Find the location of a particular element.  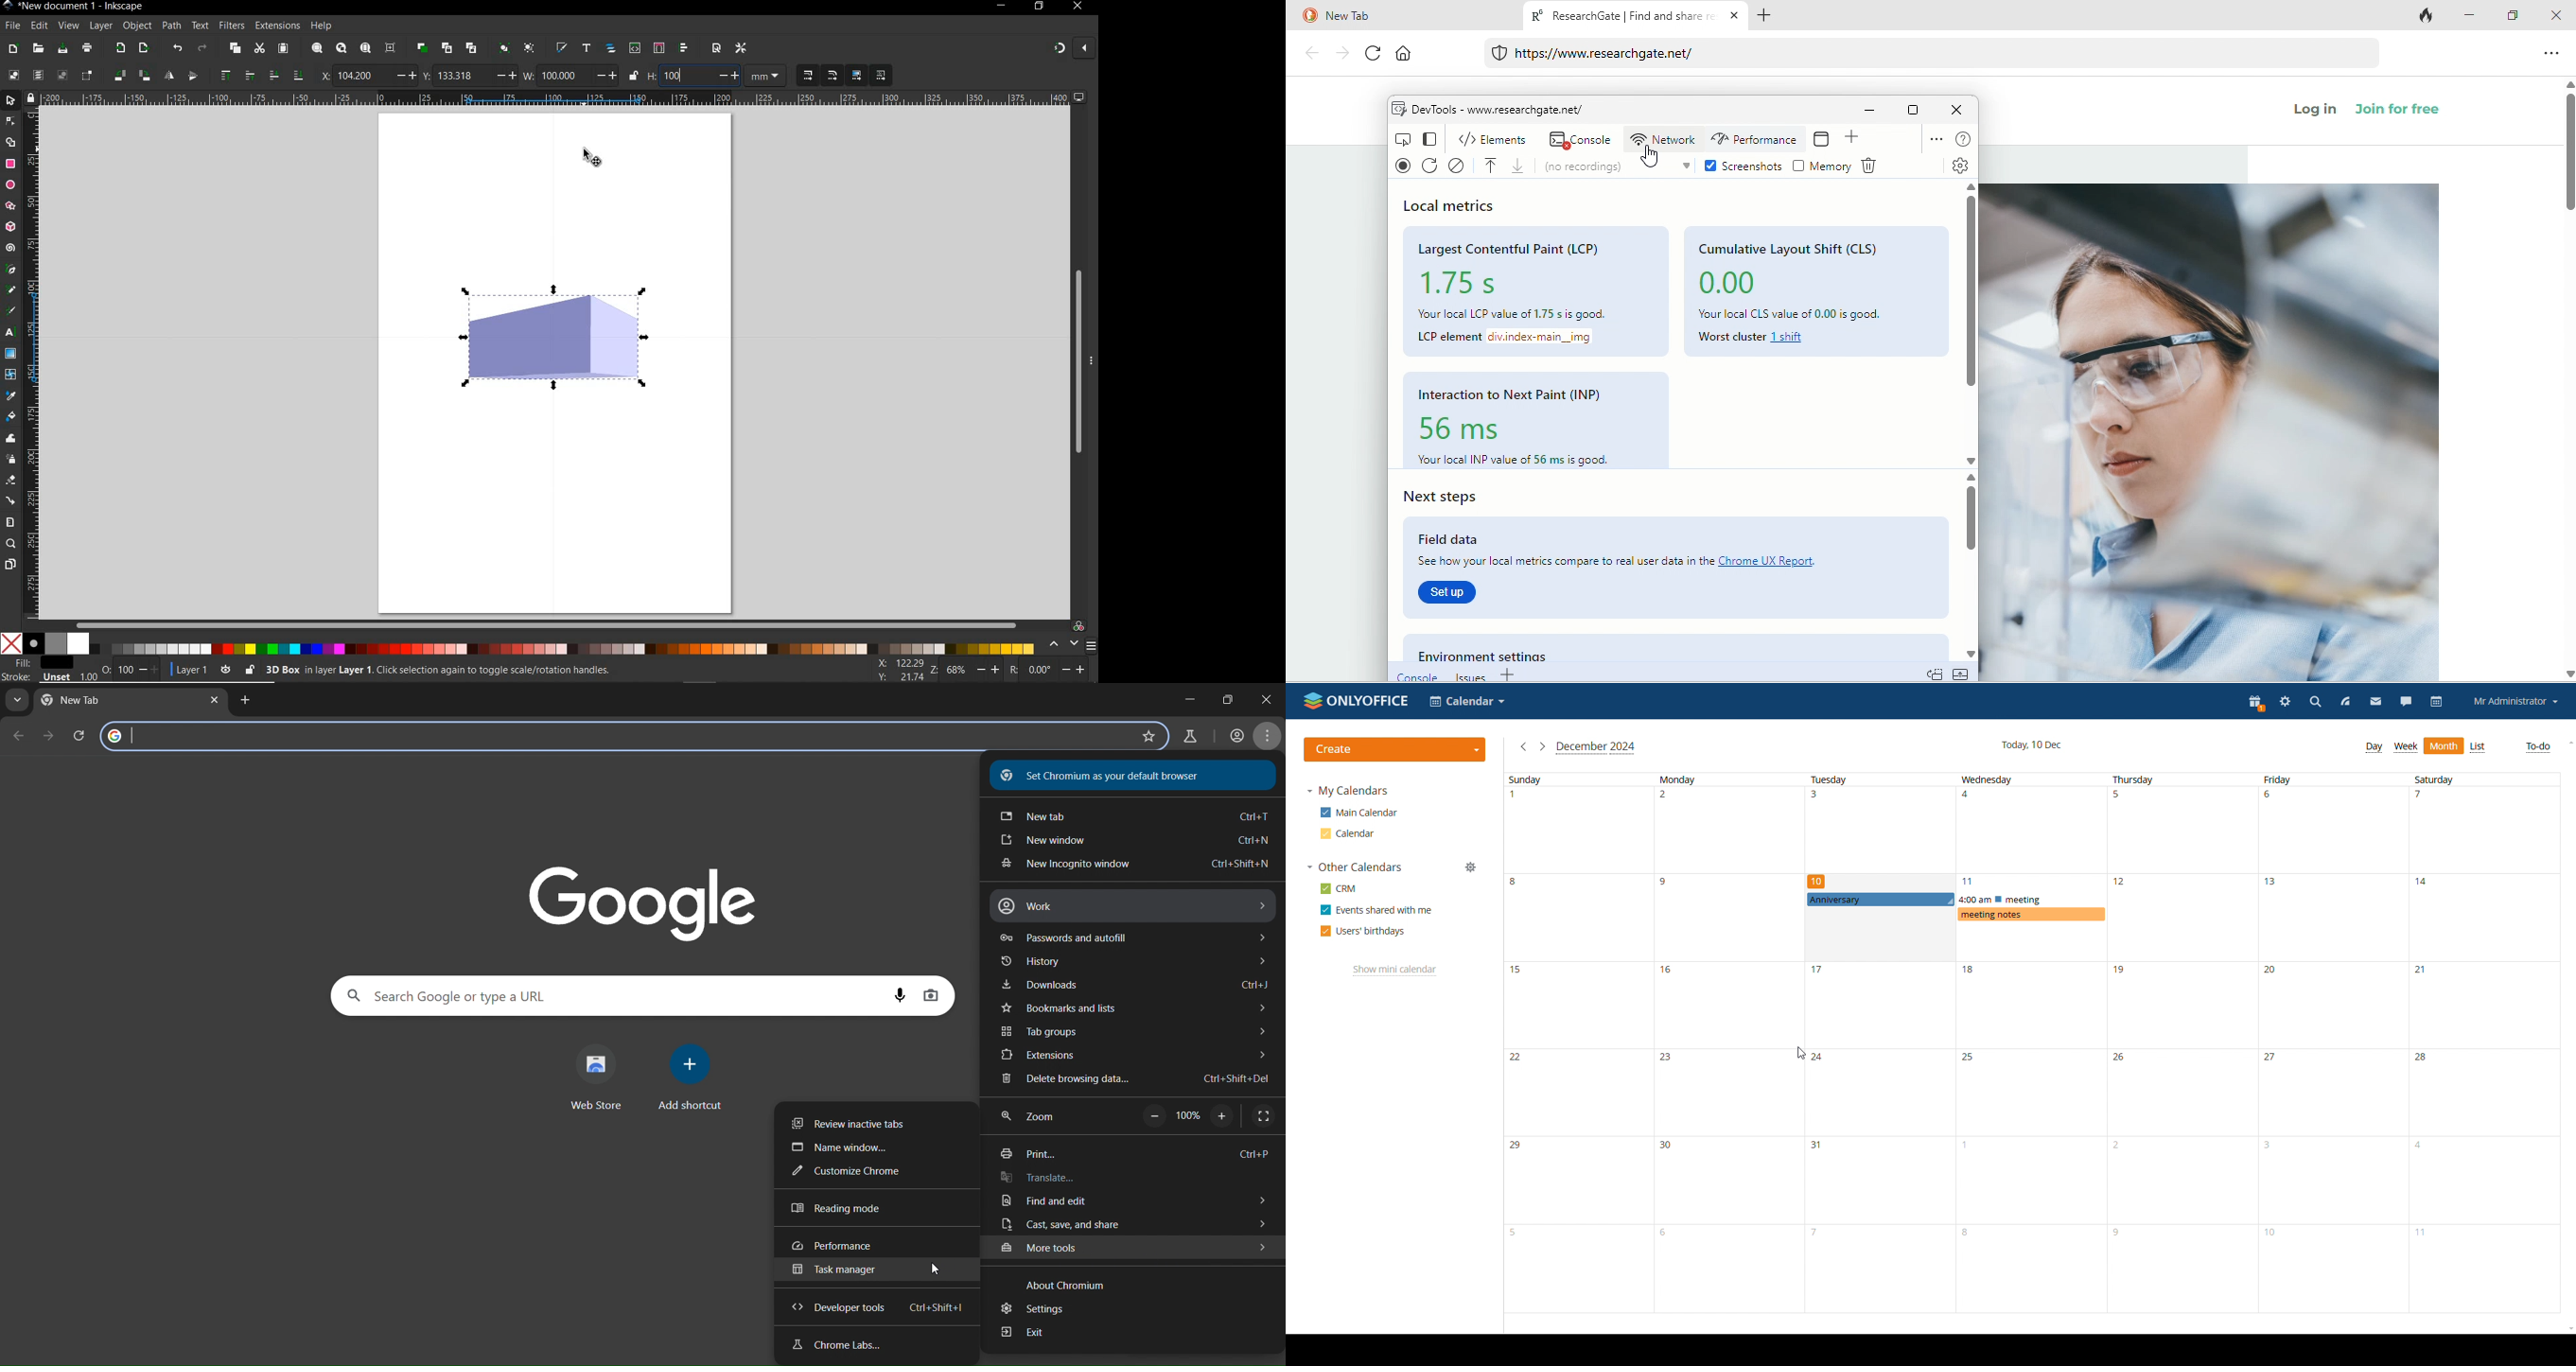

review inactive tabs is located at coordinates (853, 1121).